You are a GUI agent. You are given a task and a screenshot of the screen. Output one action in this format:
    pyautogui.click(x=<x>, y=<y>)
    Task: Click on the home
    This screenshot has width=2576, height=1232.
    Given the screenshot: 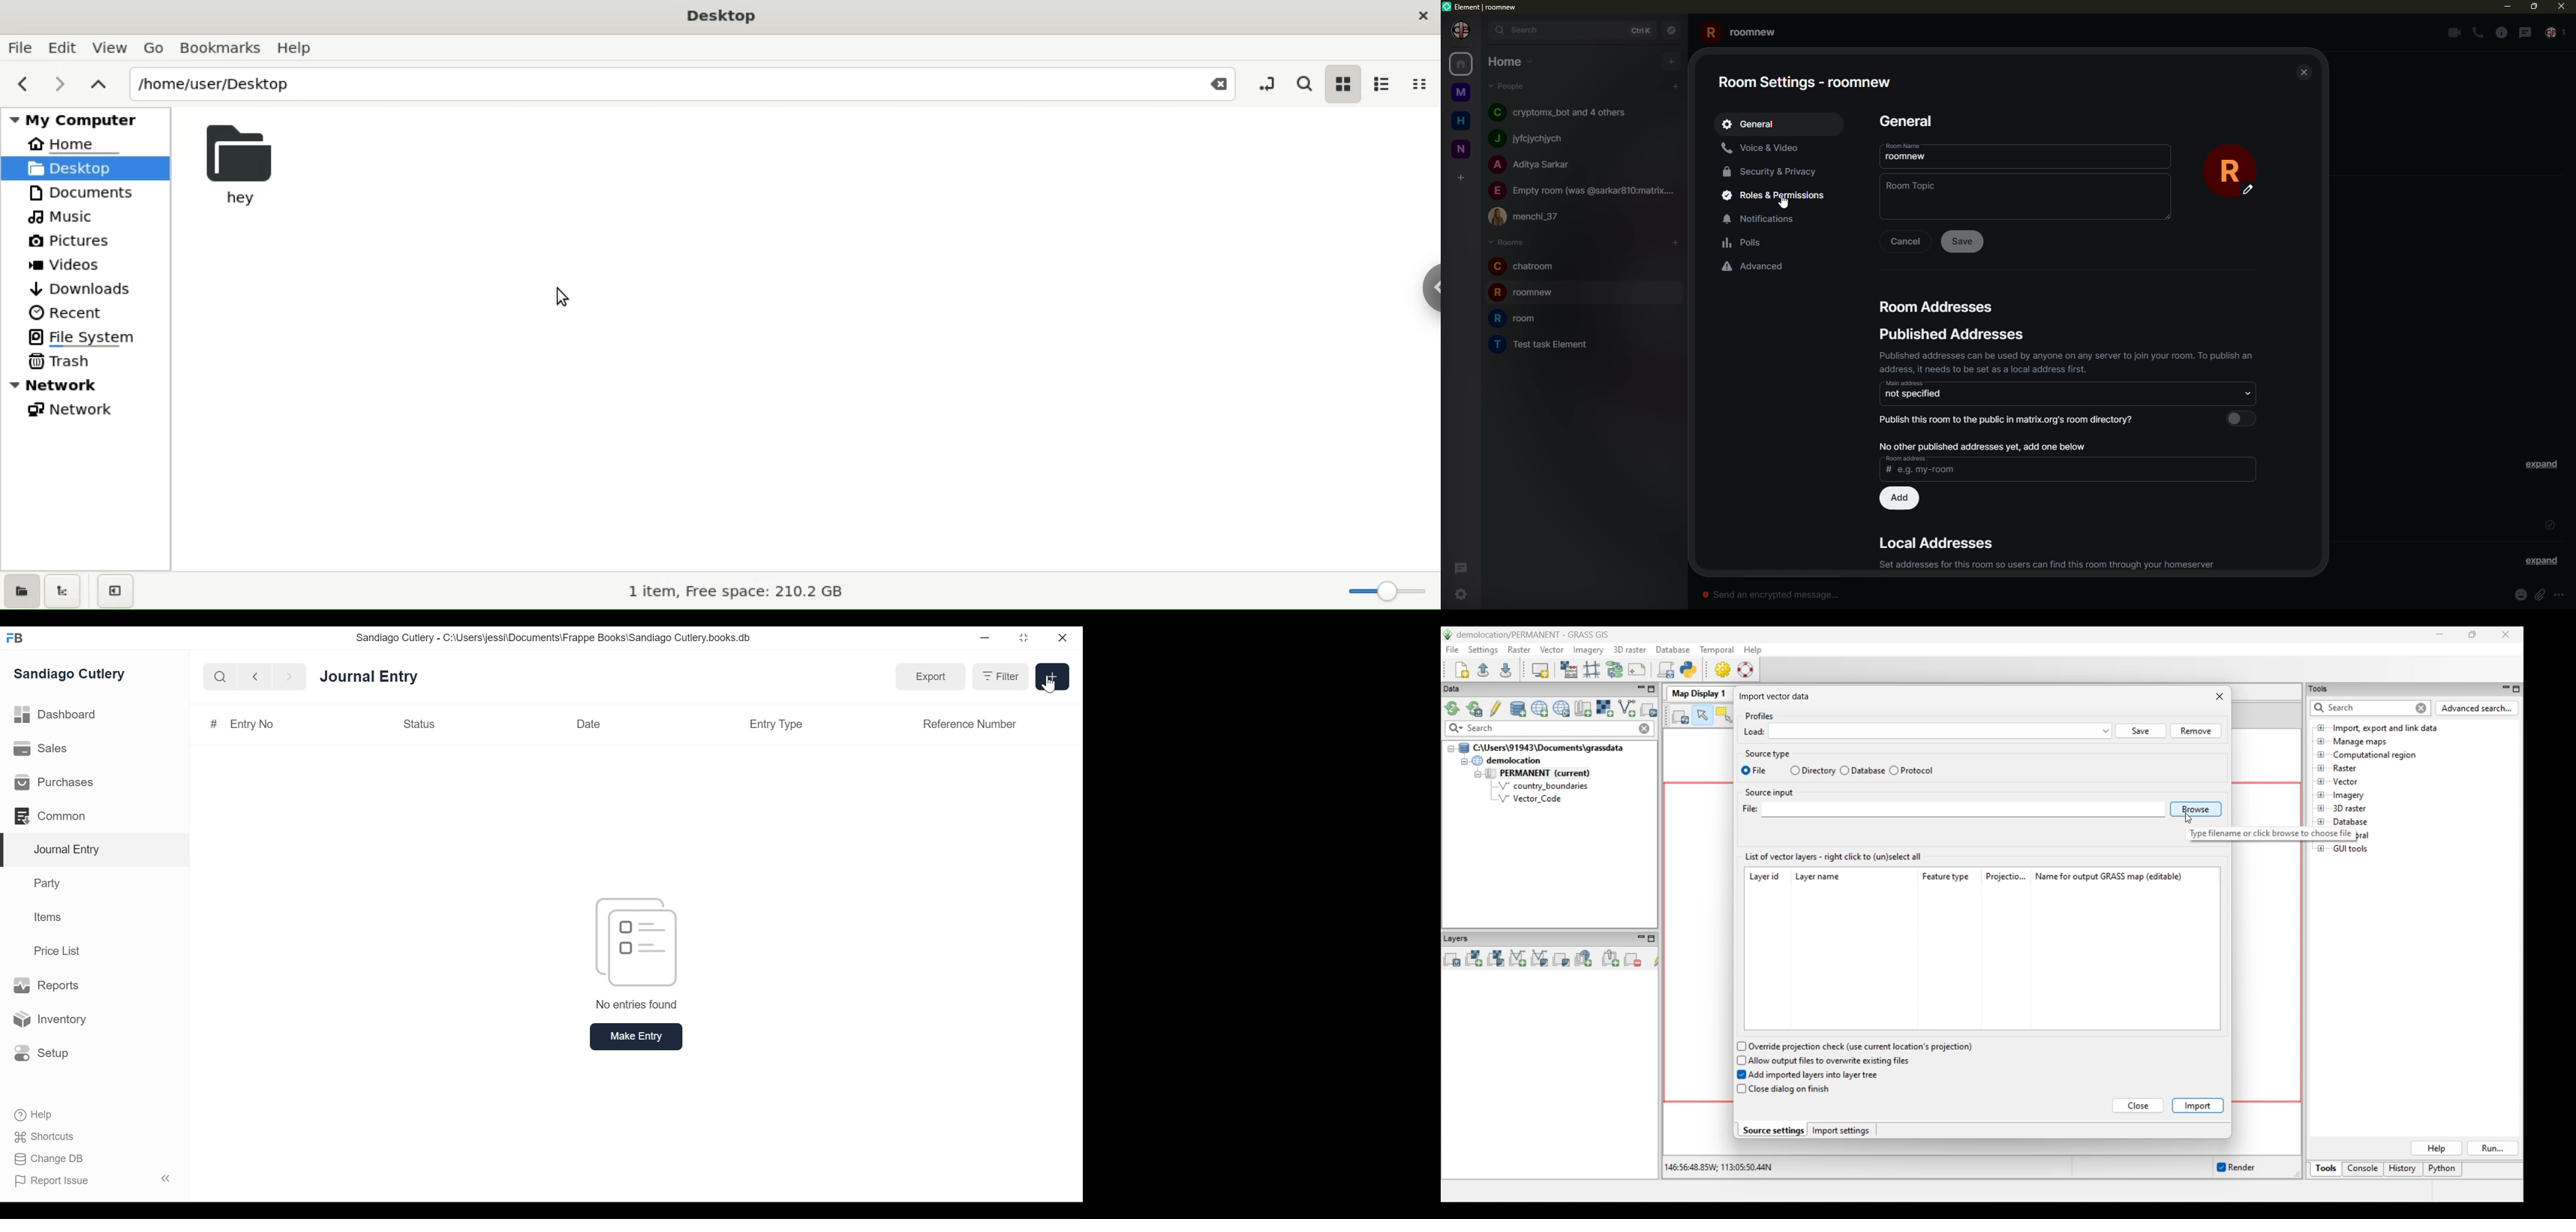 What is the action you would take?
    pyautogui.click(x=1461, y=121)
    